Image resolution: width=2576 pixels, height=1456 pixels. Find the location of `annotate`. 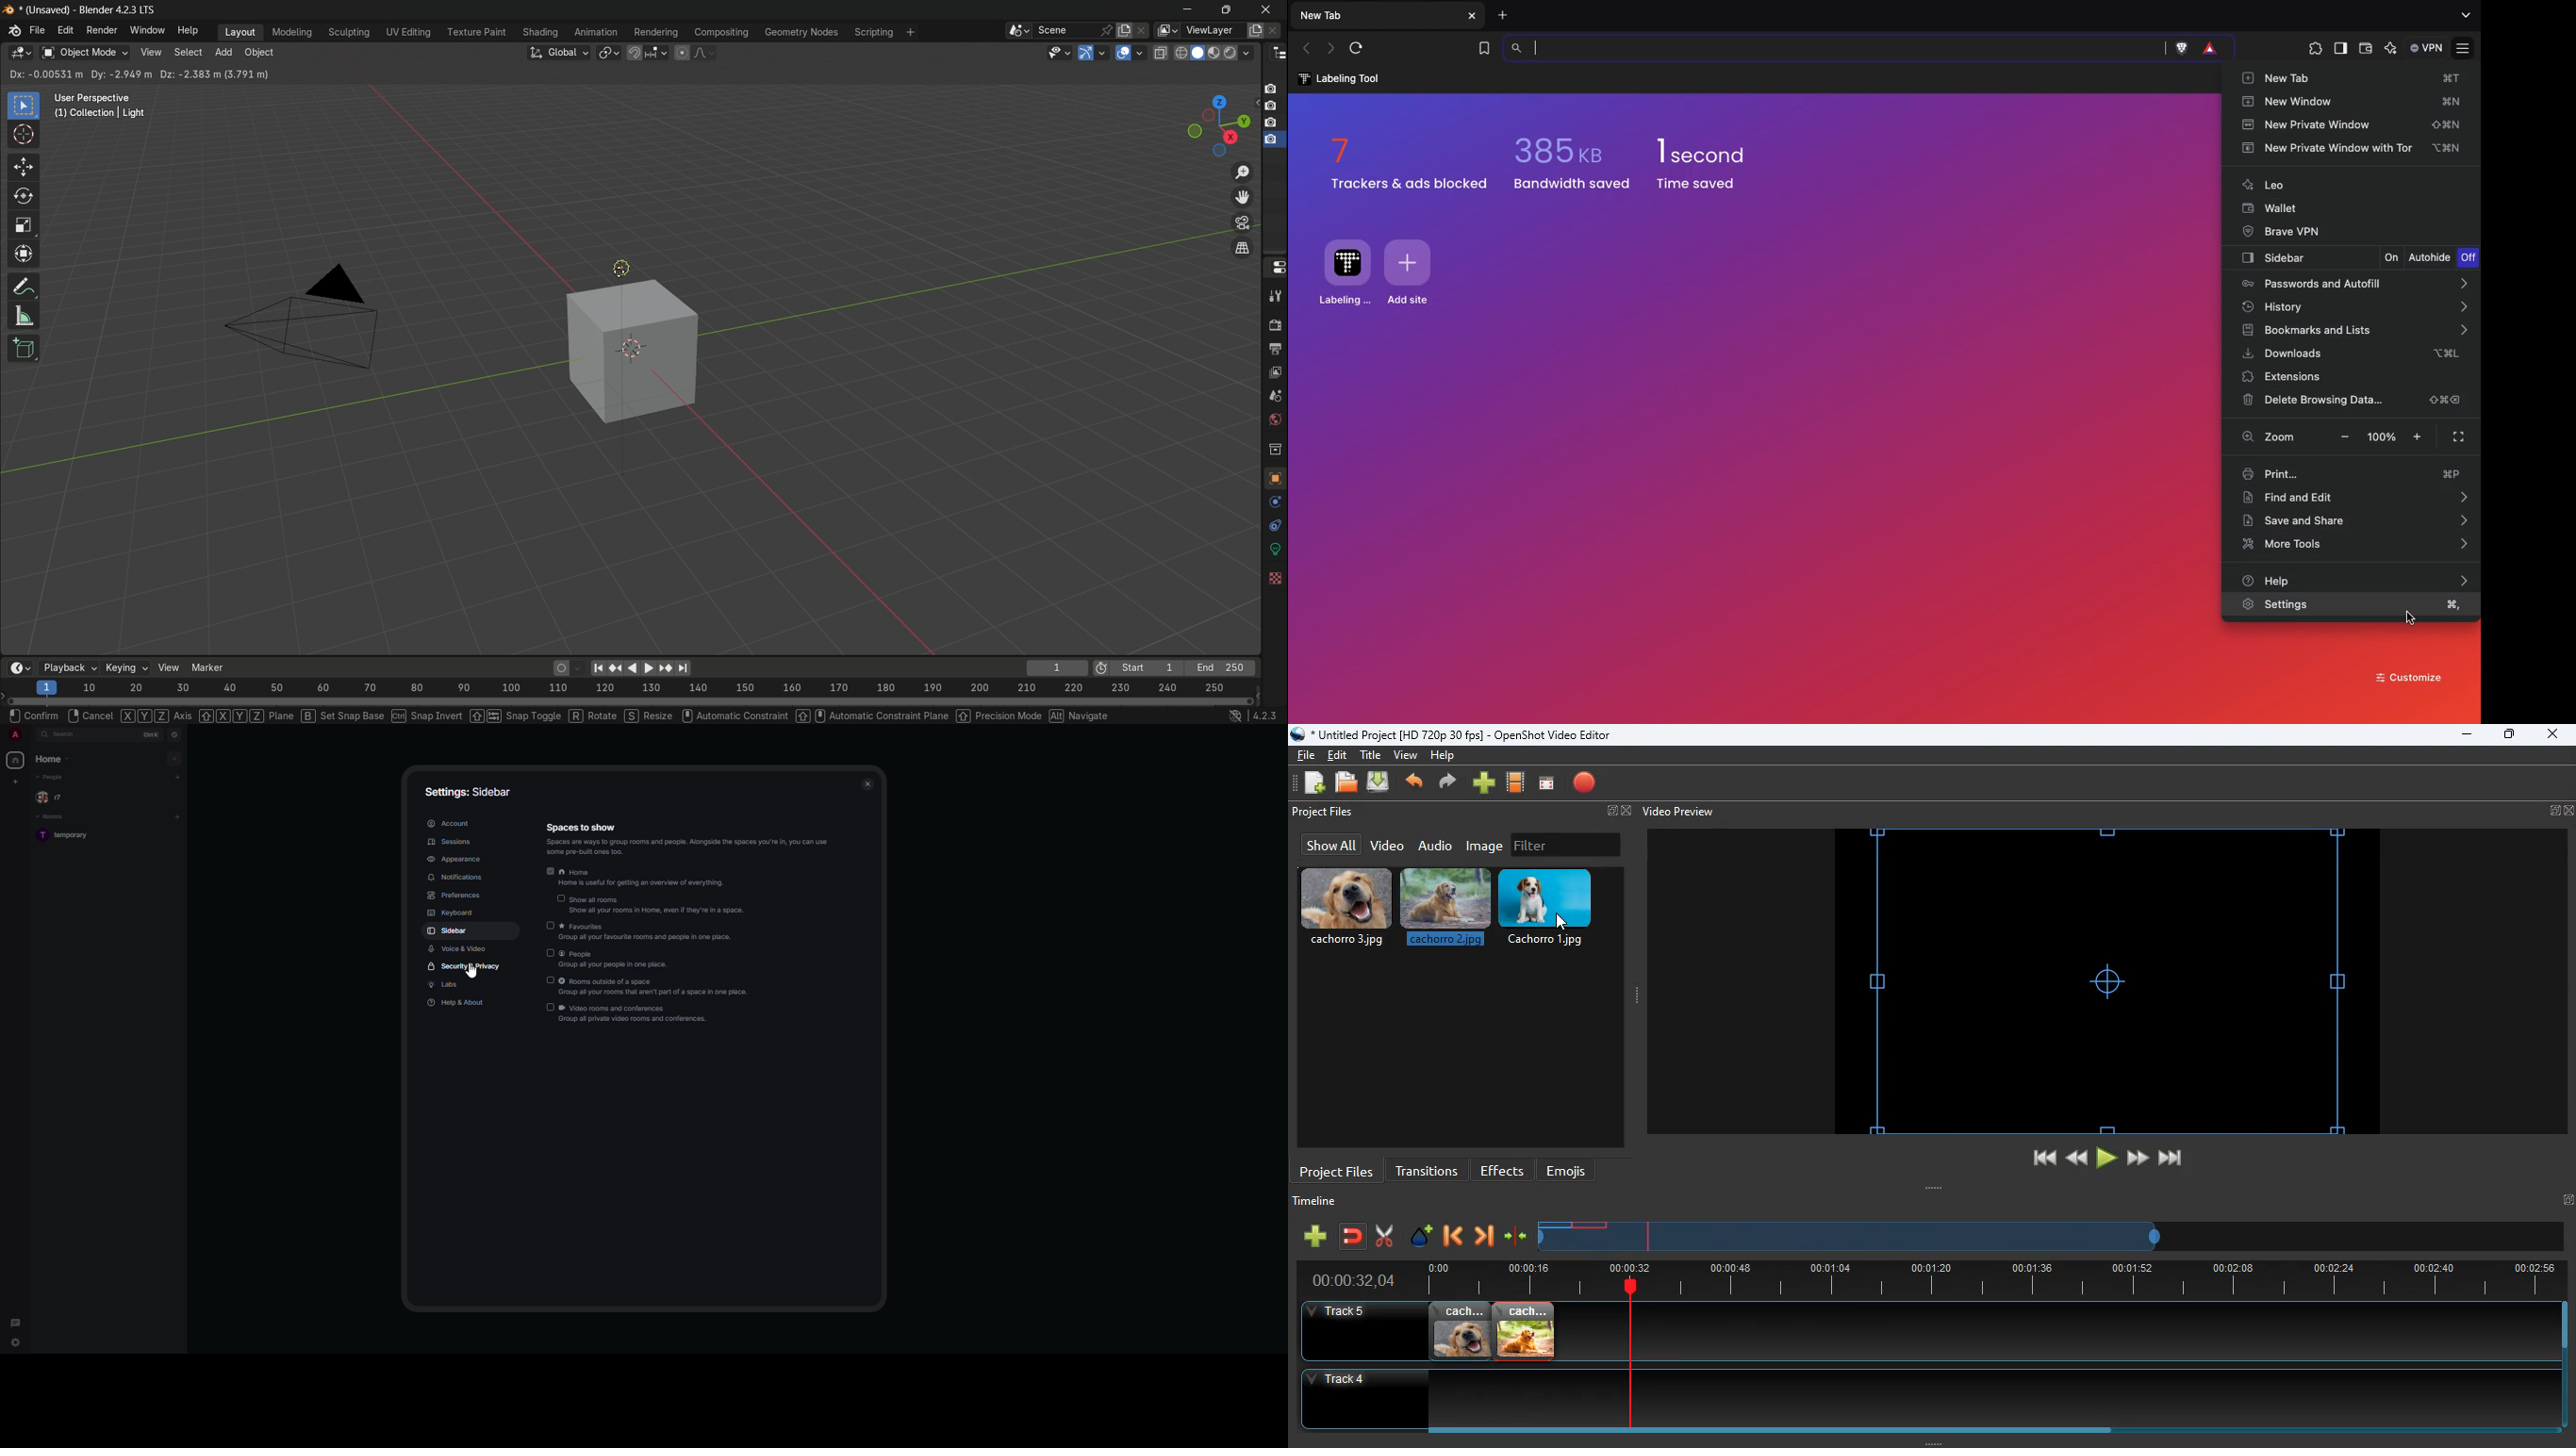

annotate is located at coordinates (27, 286).